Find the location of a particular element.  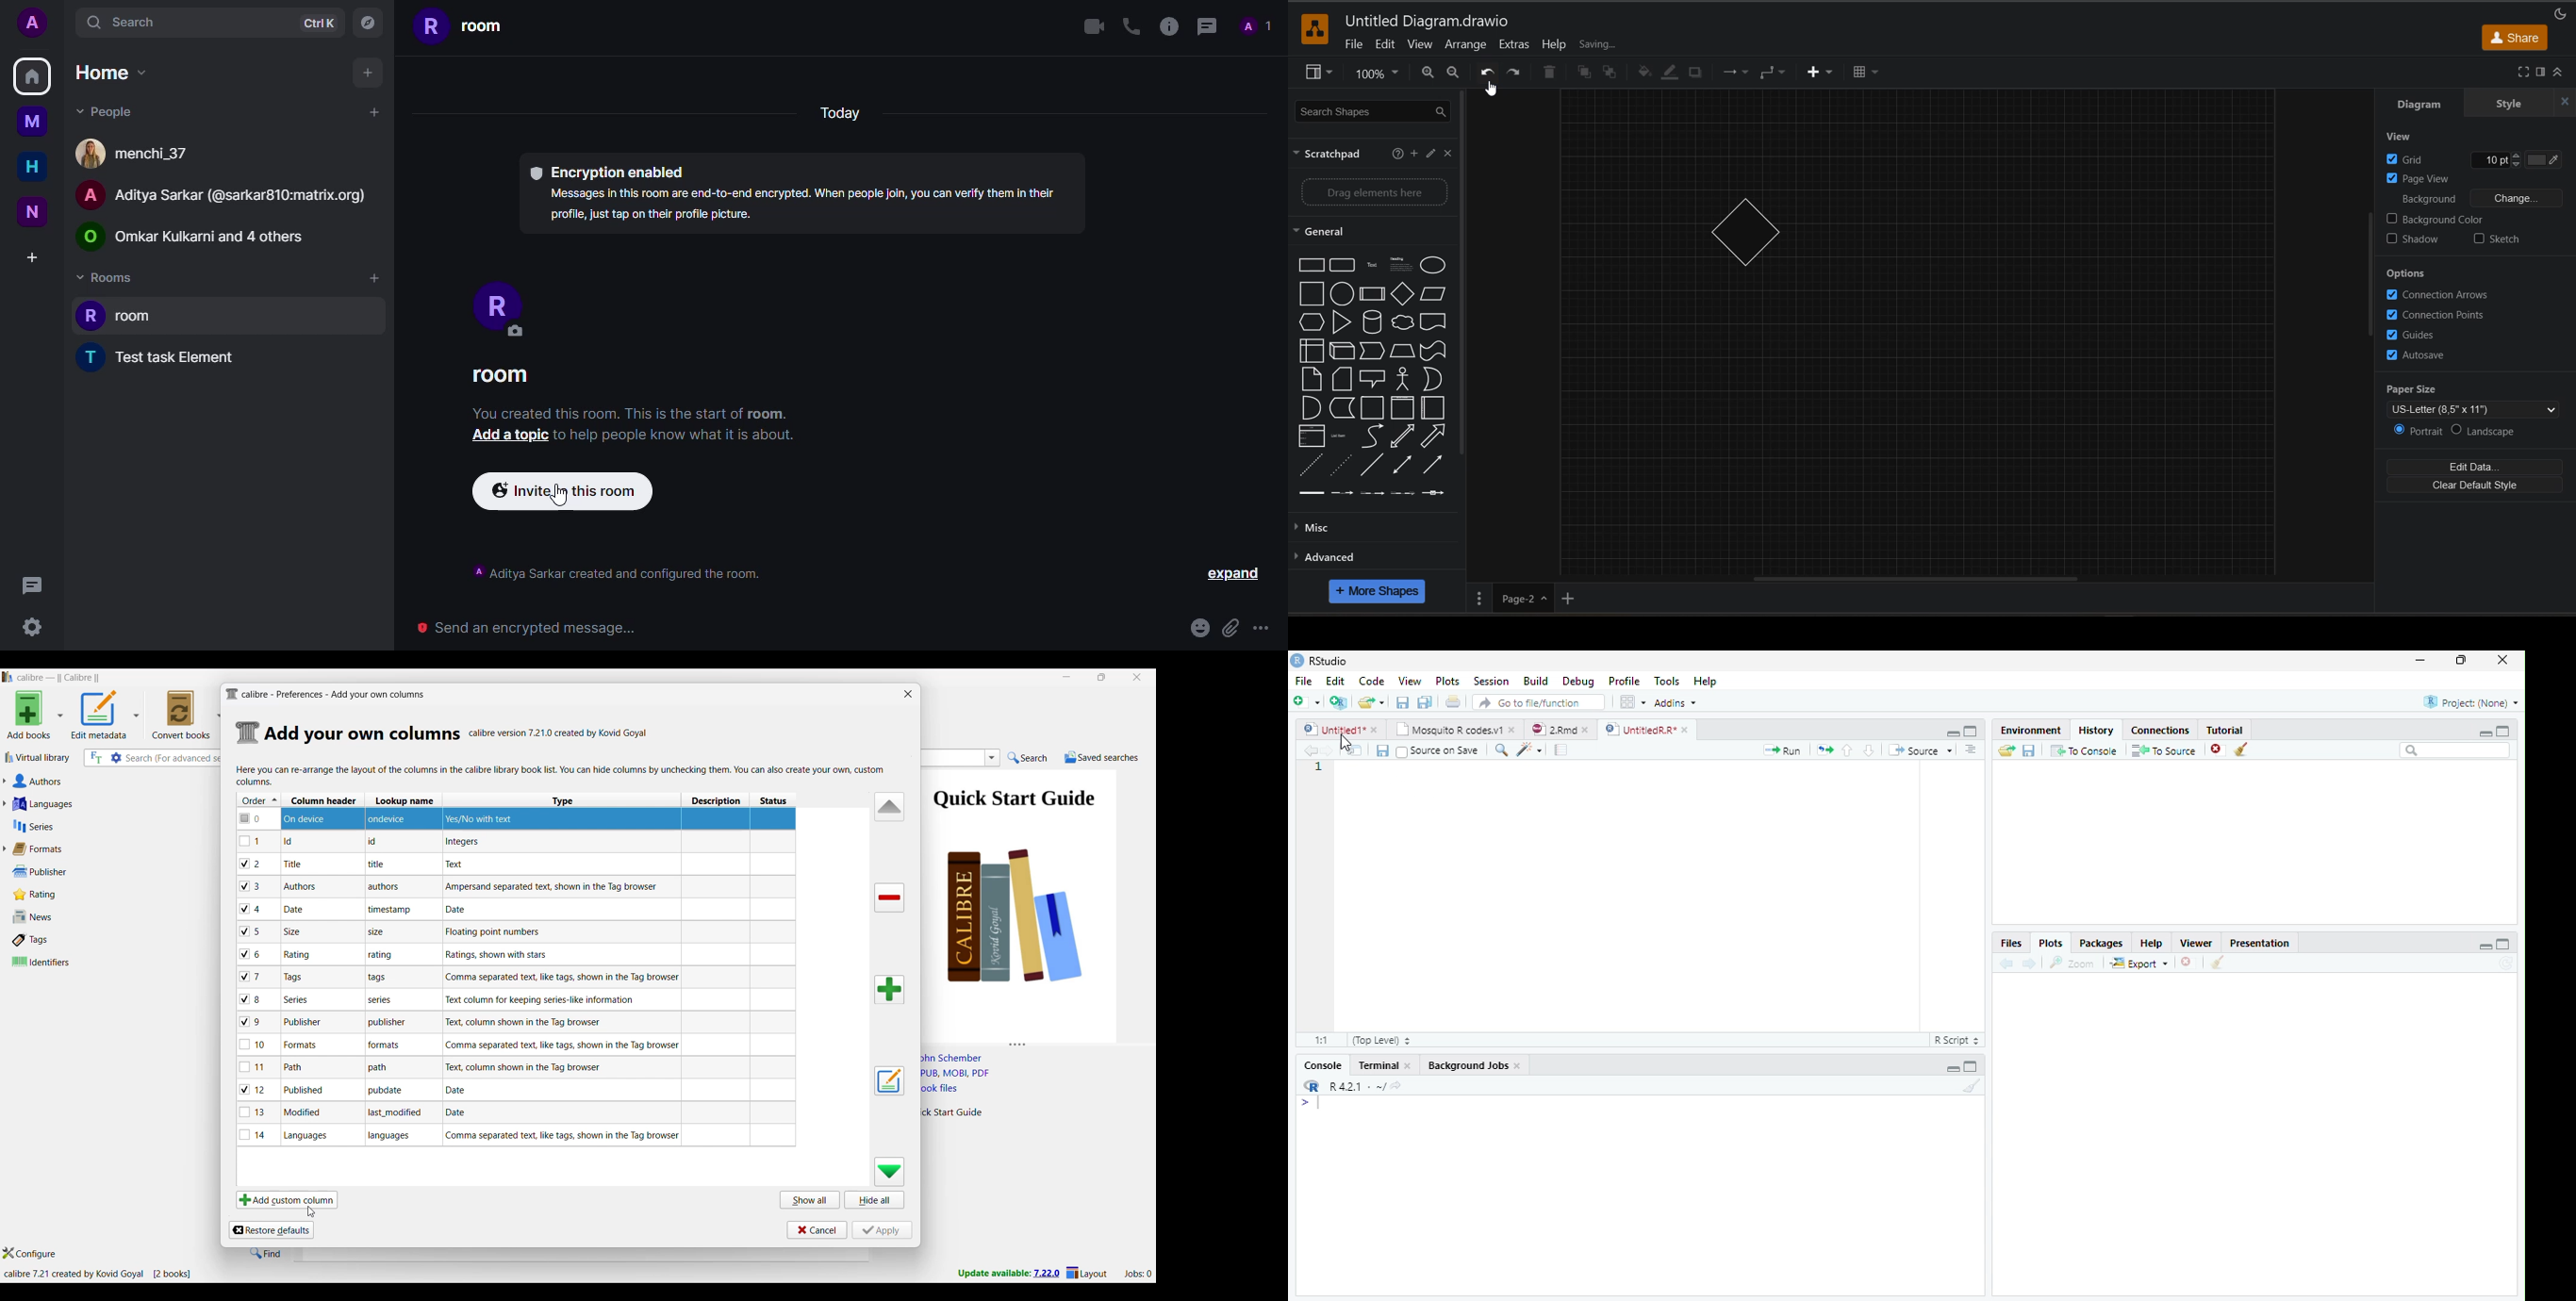

zoom is located at coordinates (1381, 72).